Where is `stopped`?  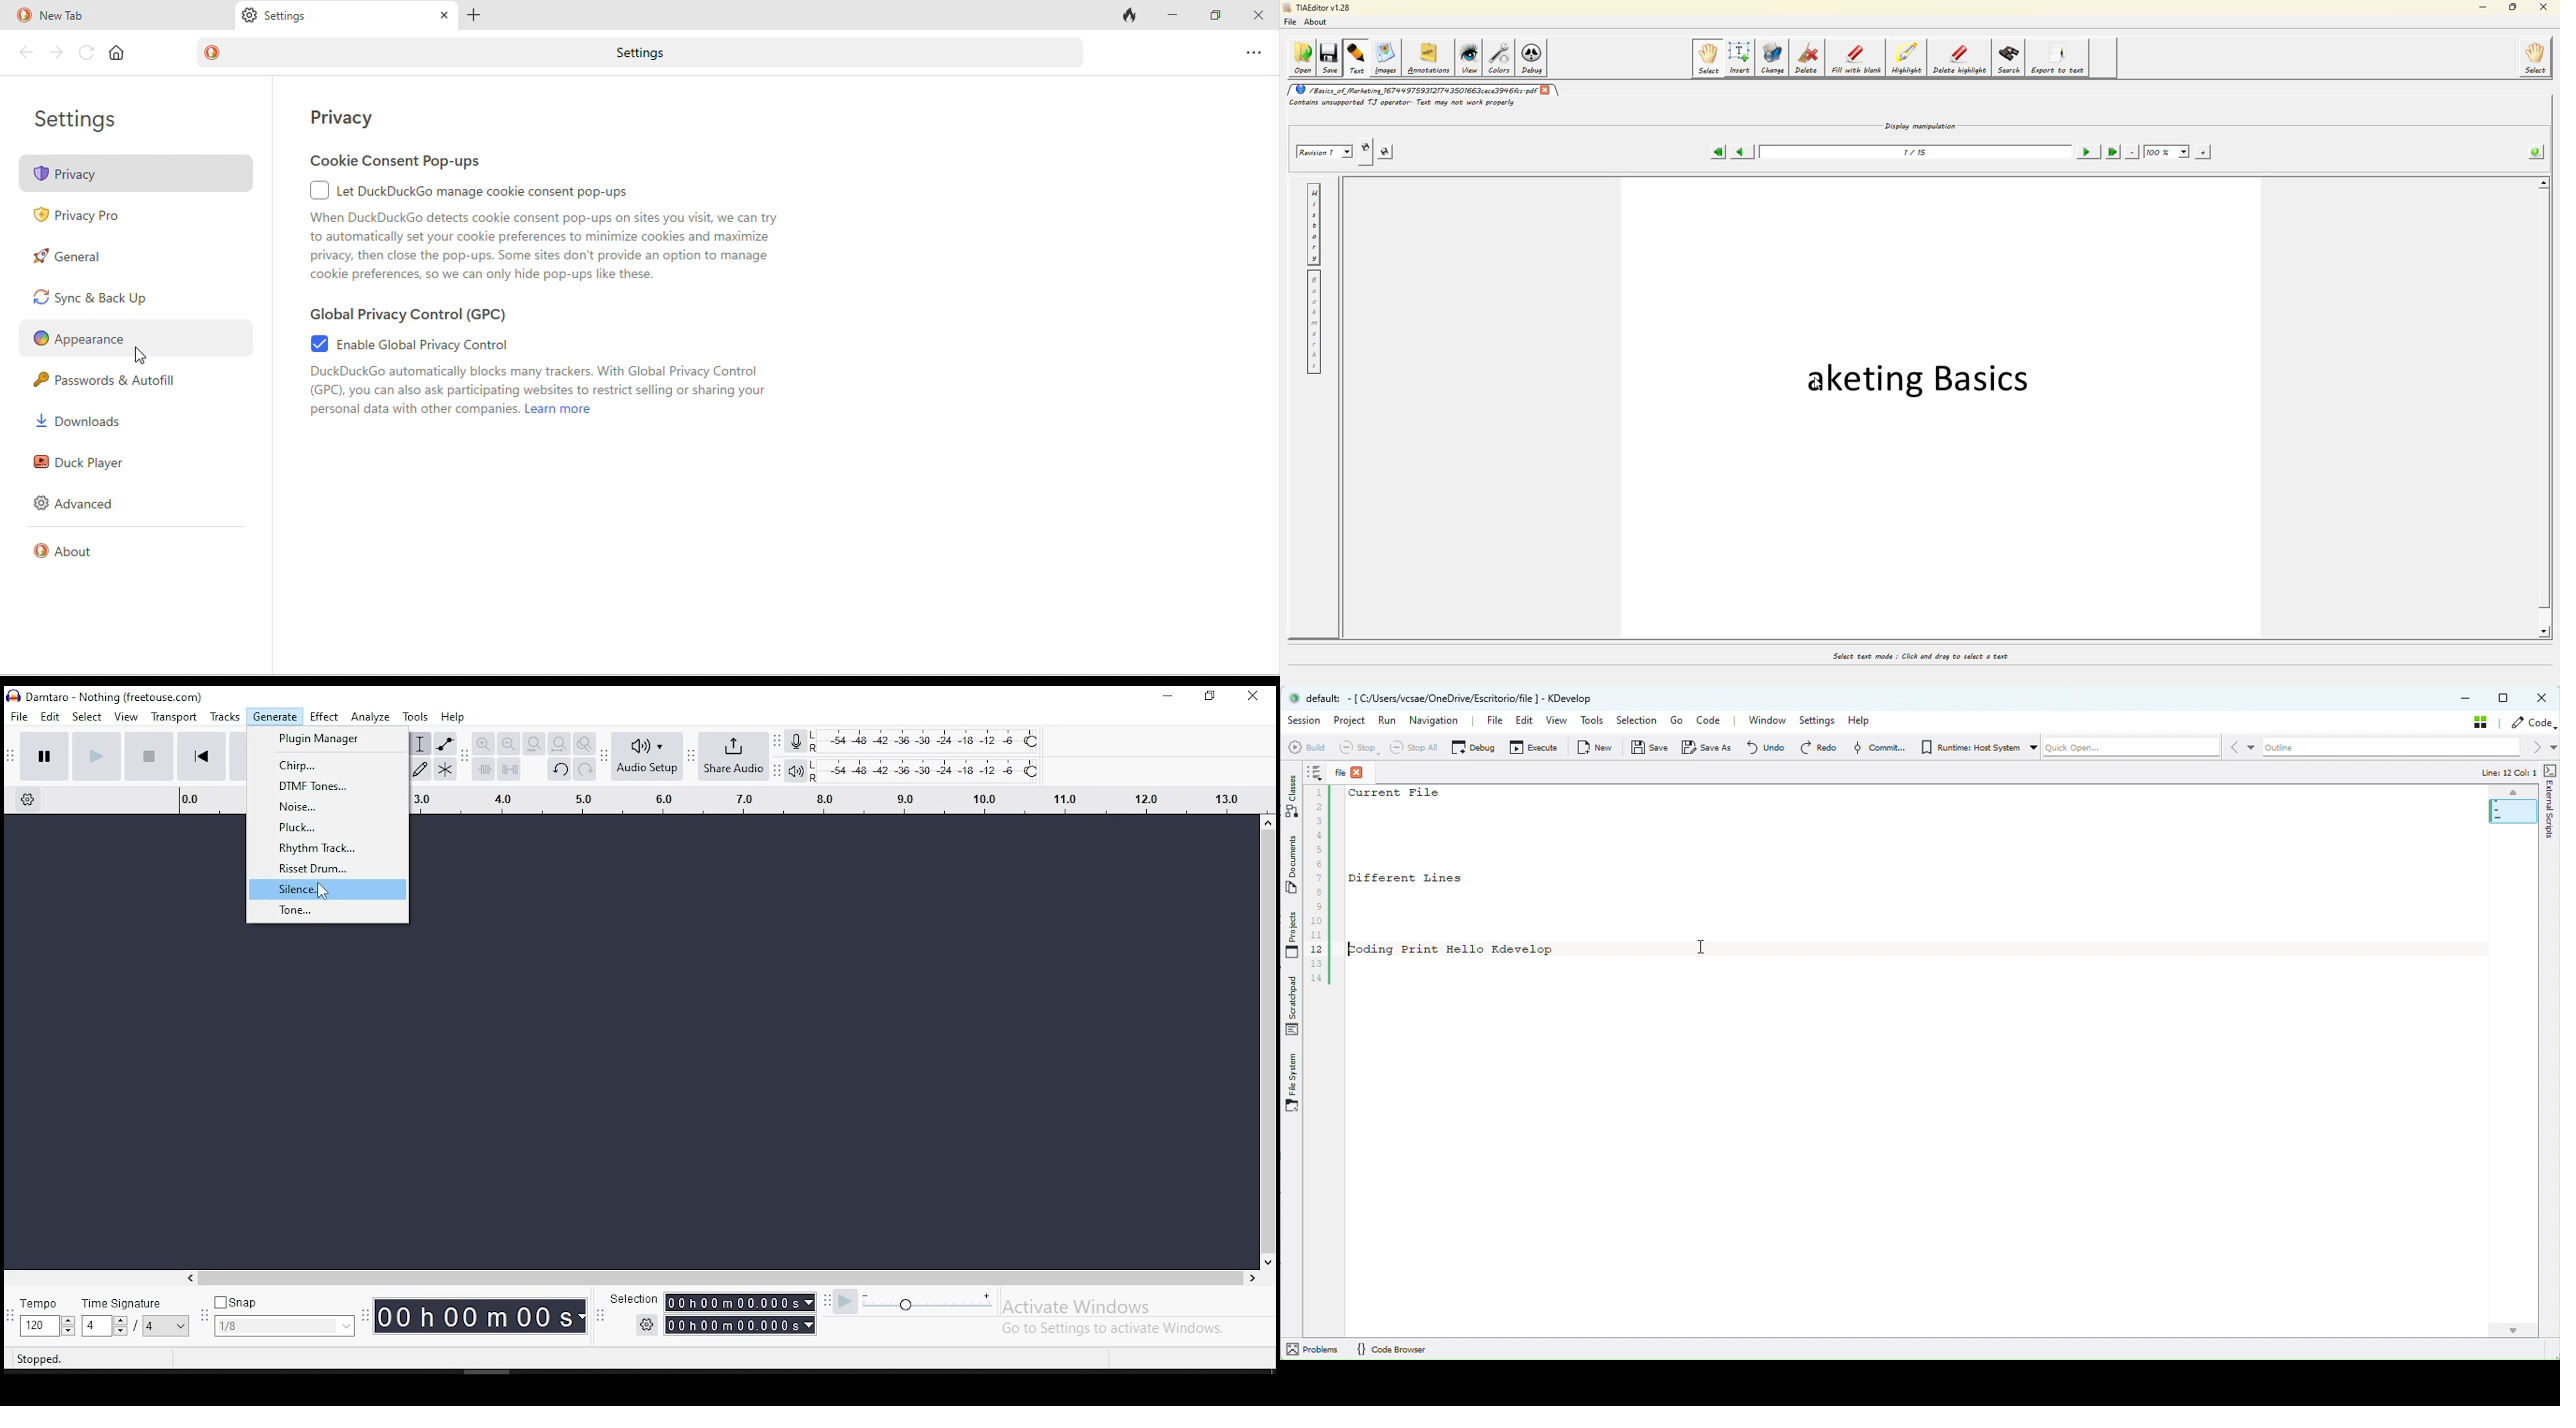
stopped is located at coordinates (36, 1359).